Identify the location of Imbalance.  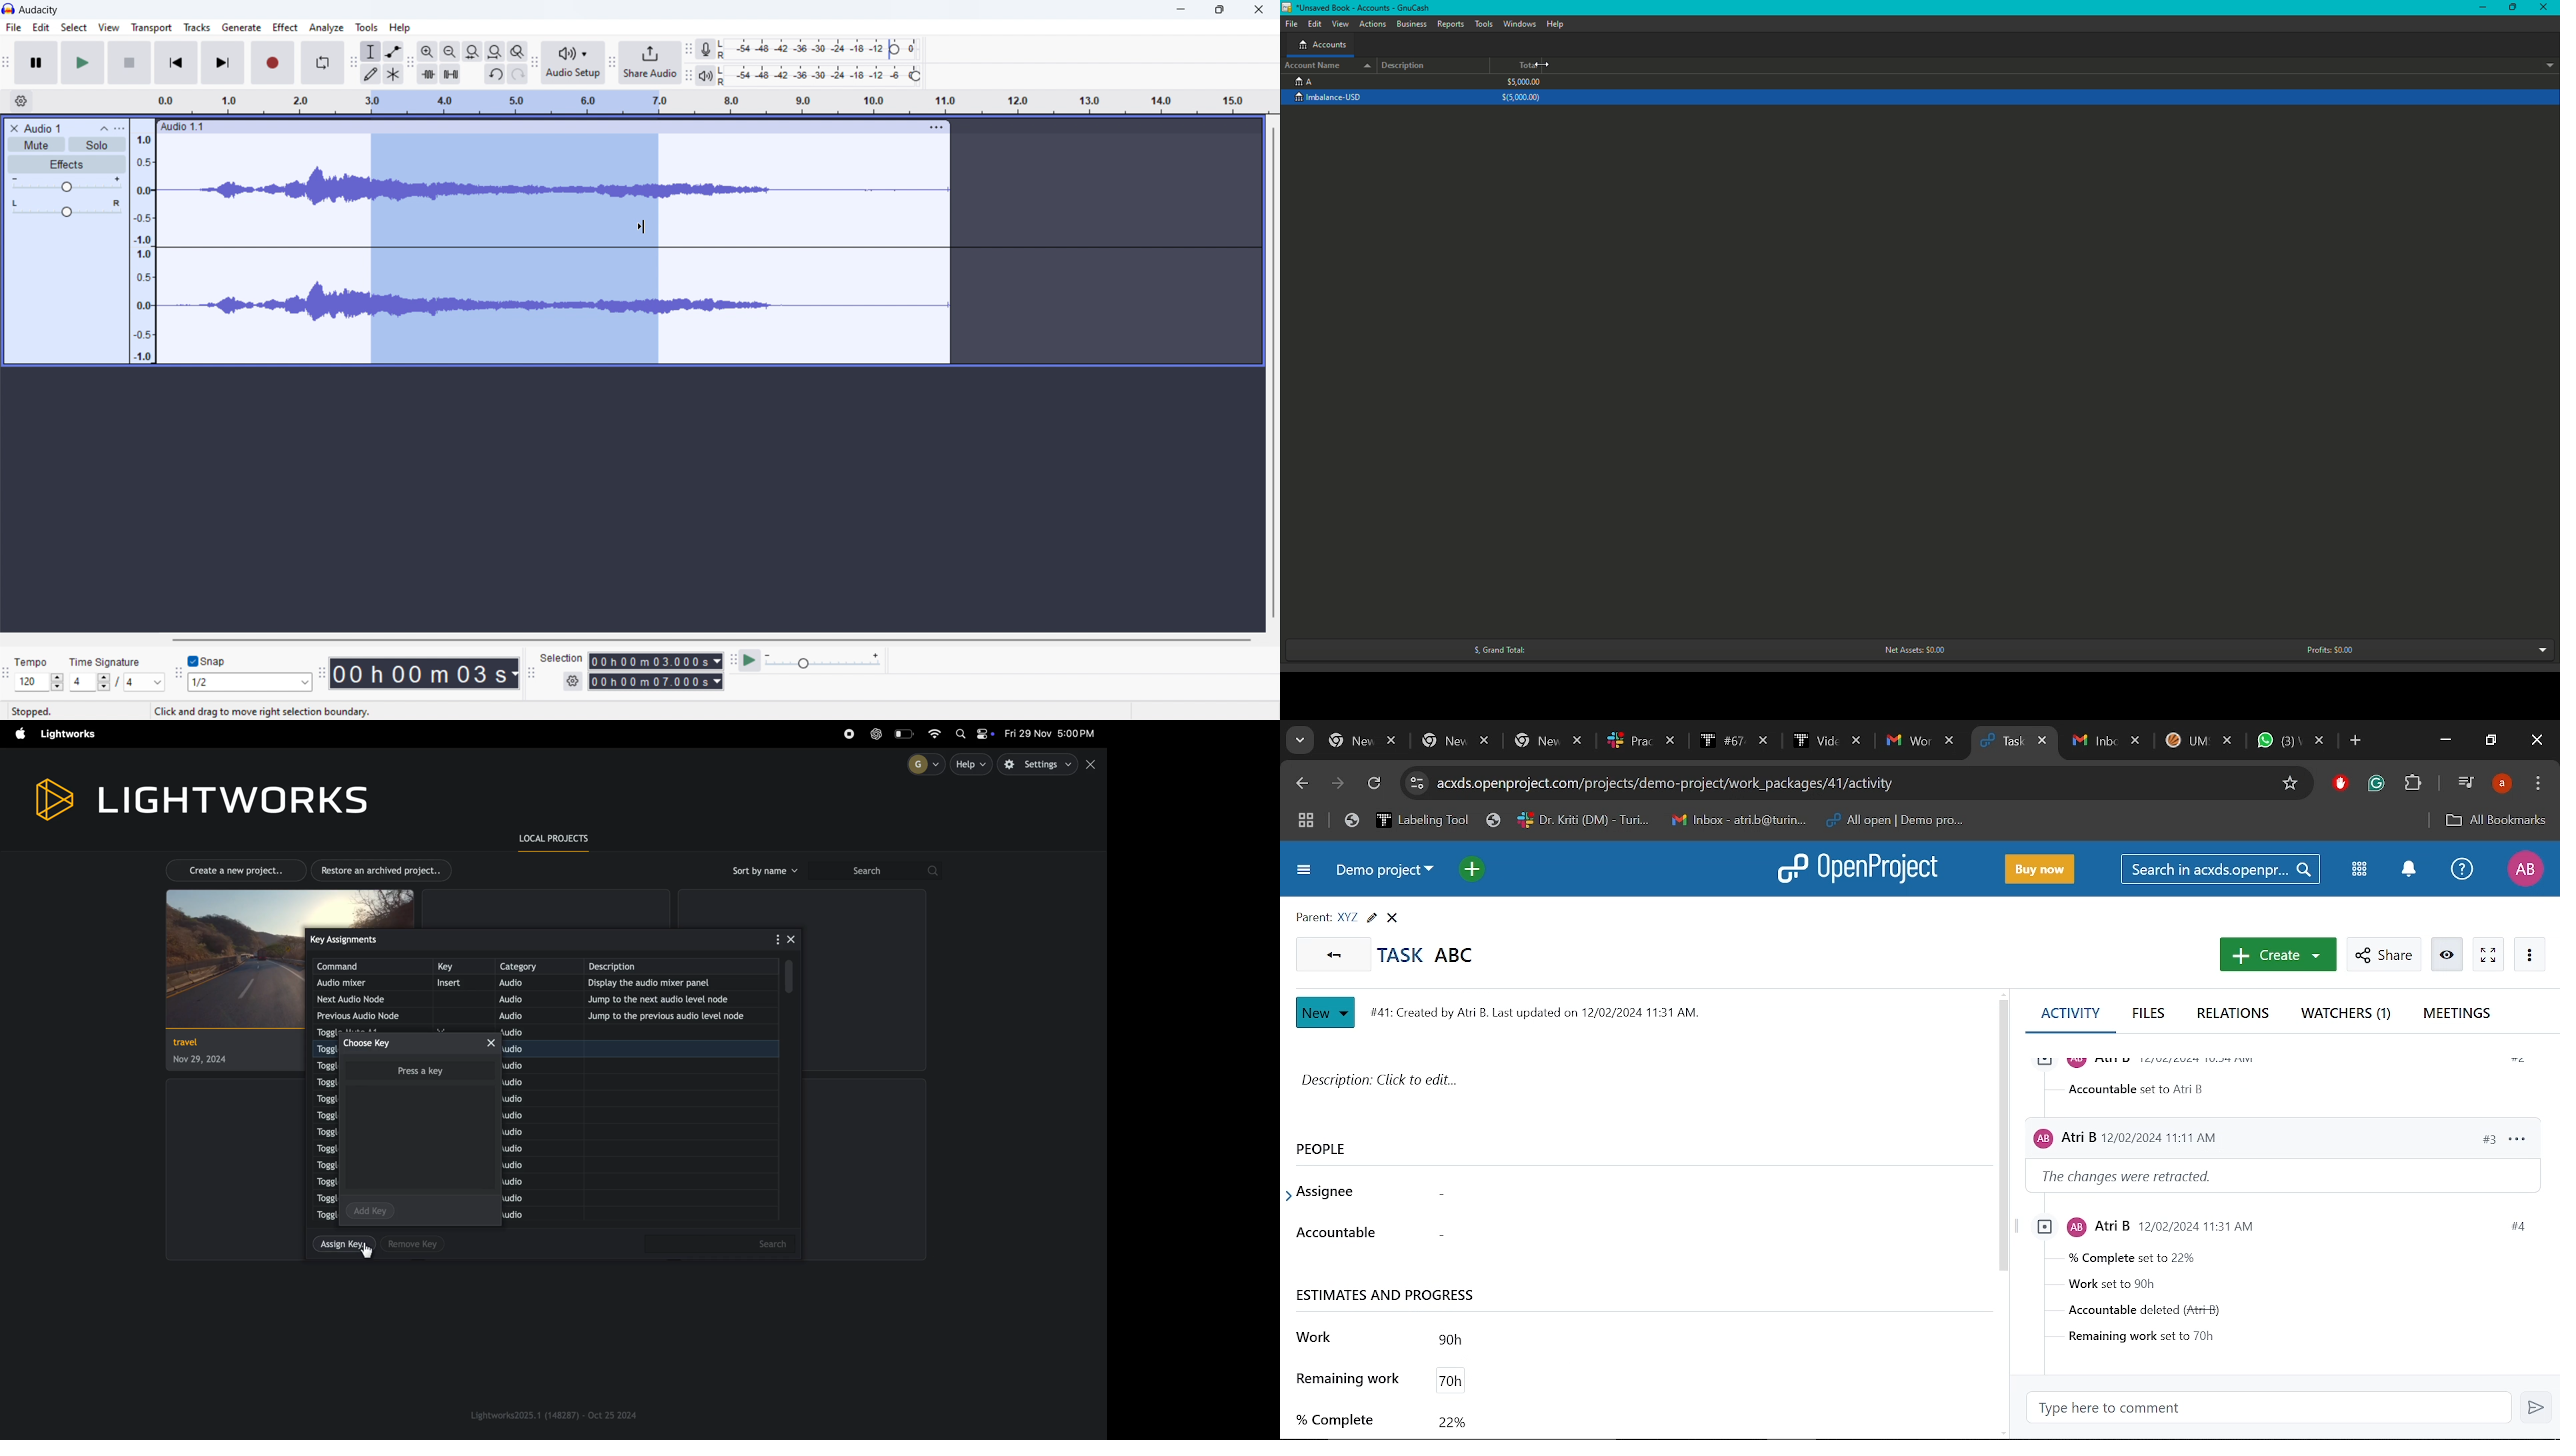
(1335, 98).